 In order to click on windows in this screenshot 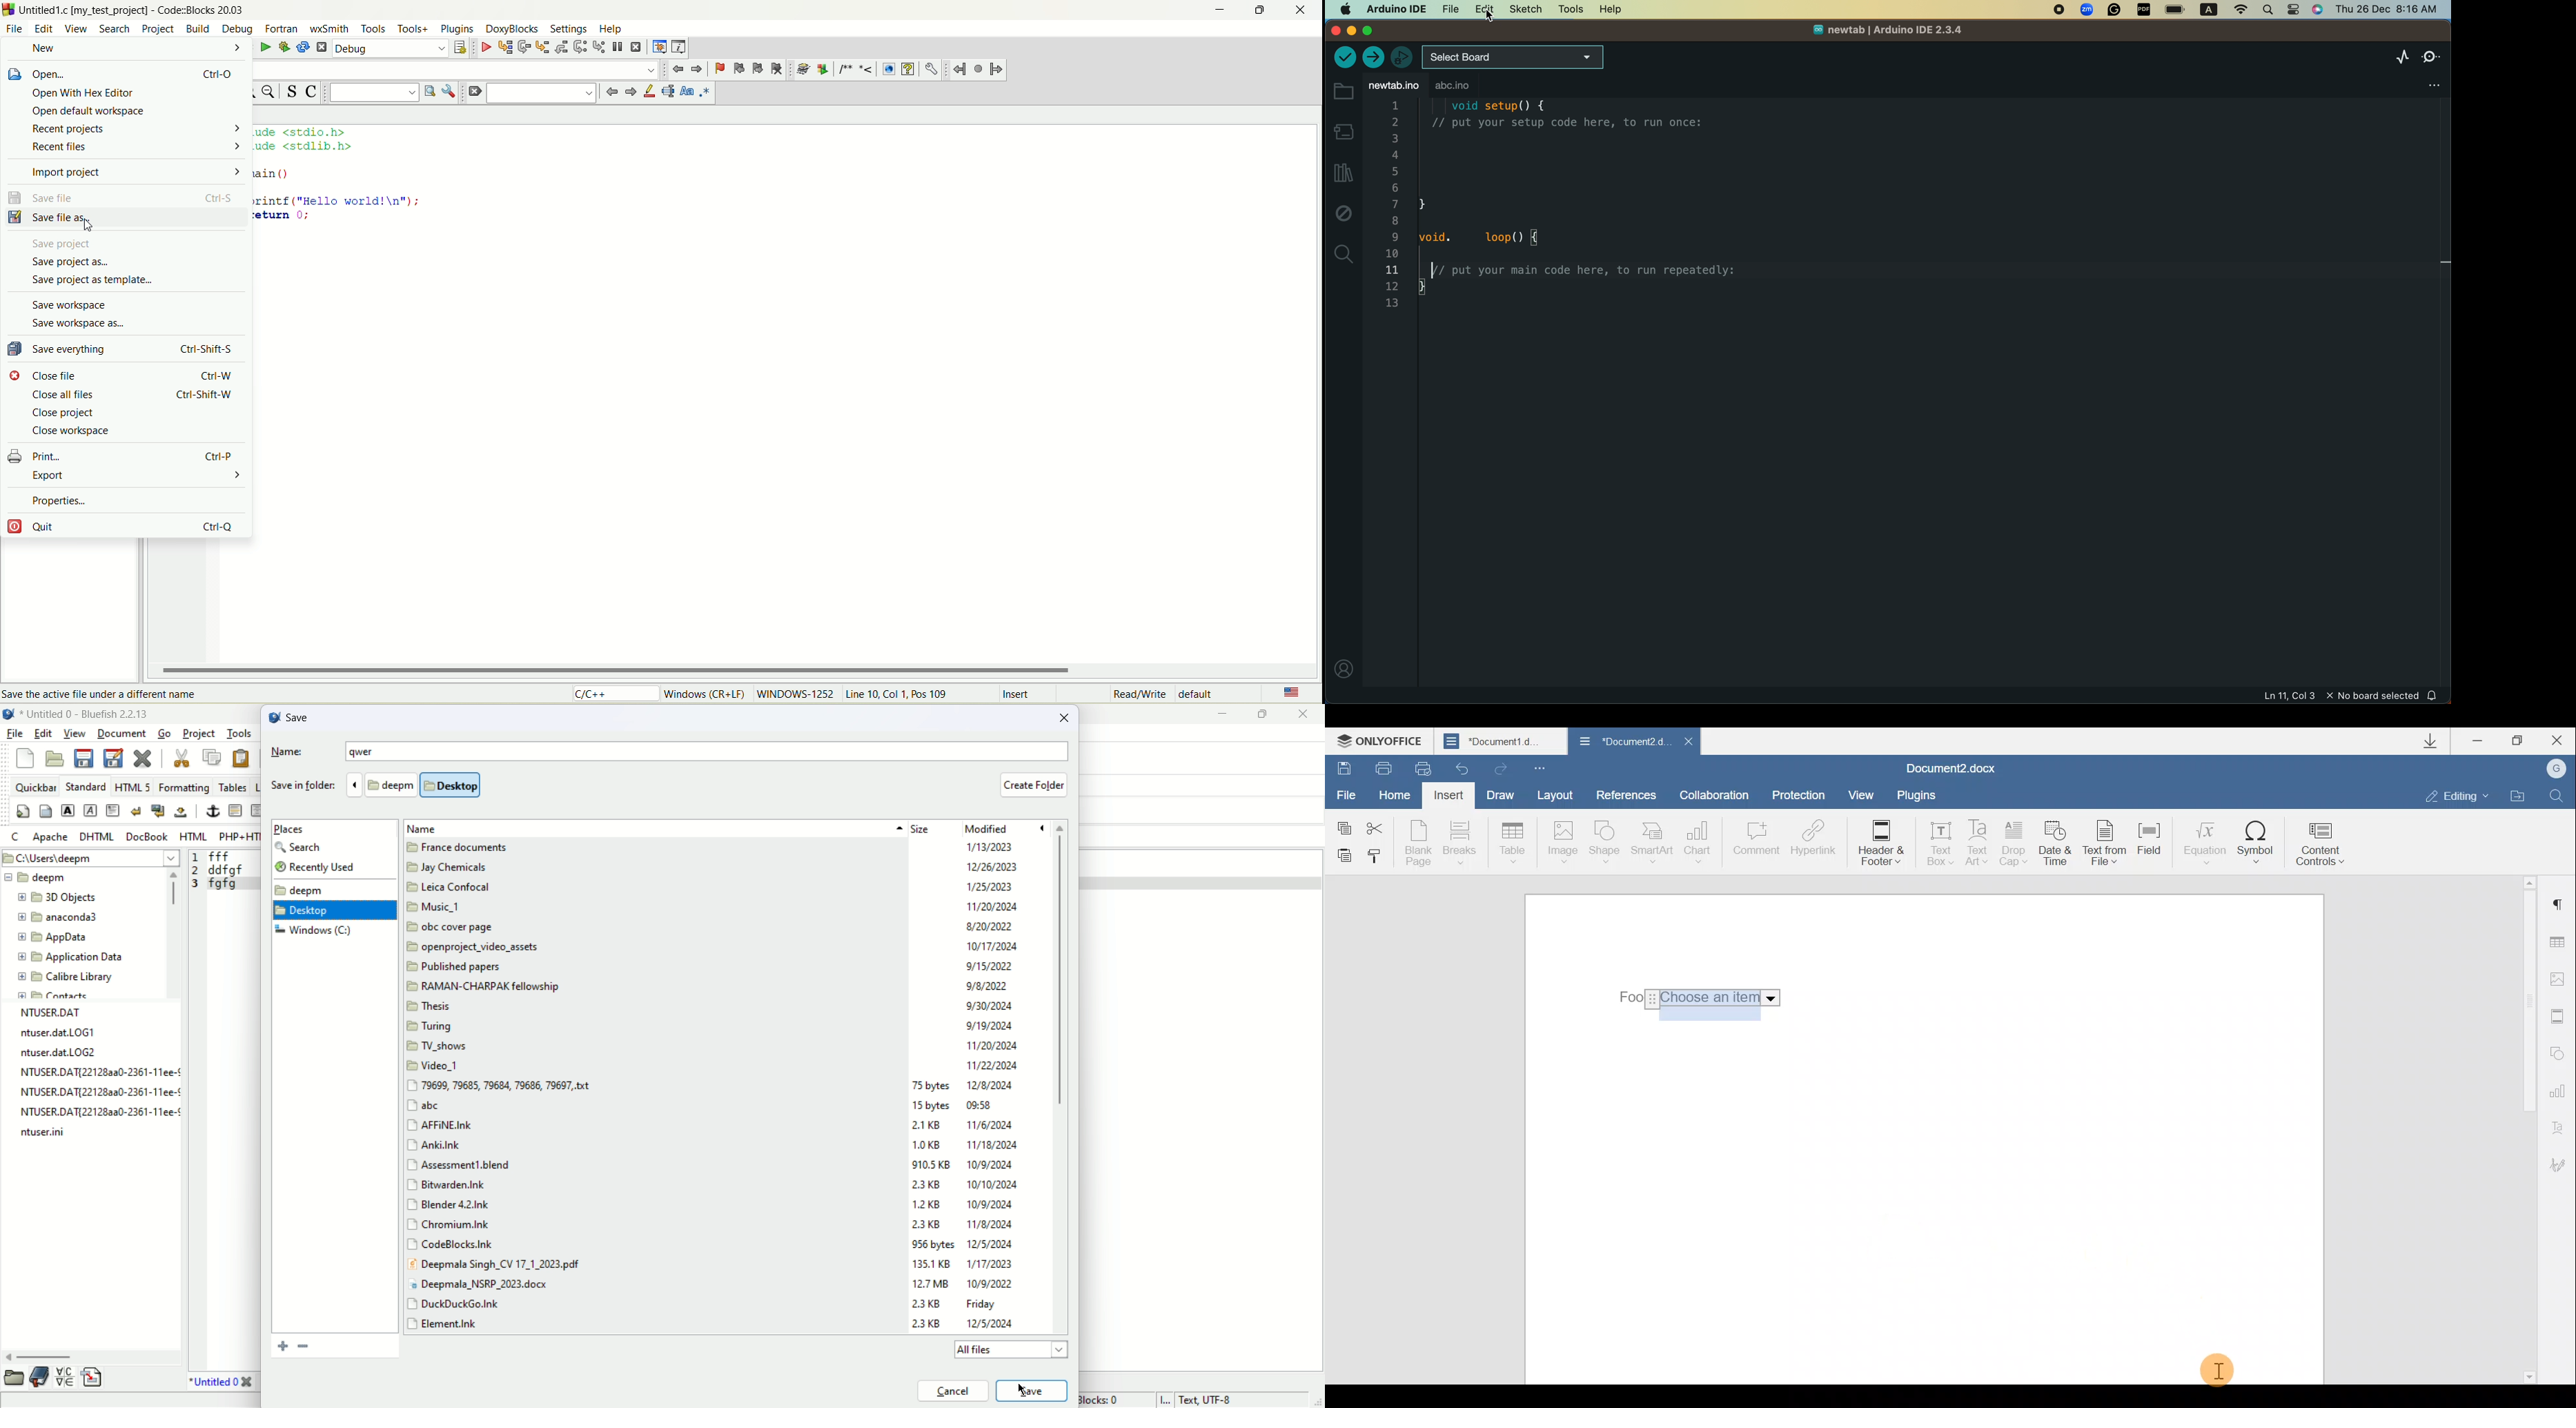, I will do `click(707, 693)`.